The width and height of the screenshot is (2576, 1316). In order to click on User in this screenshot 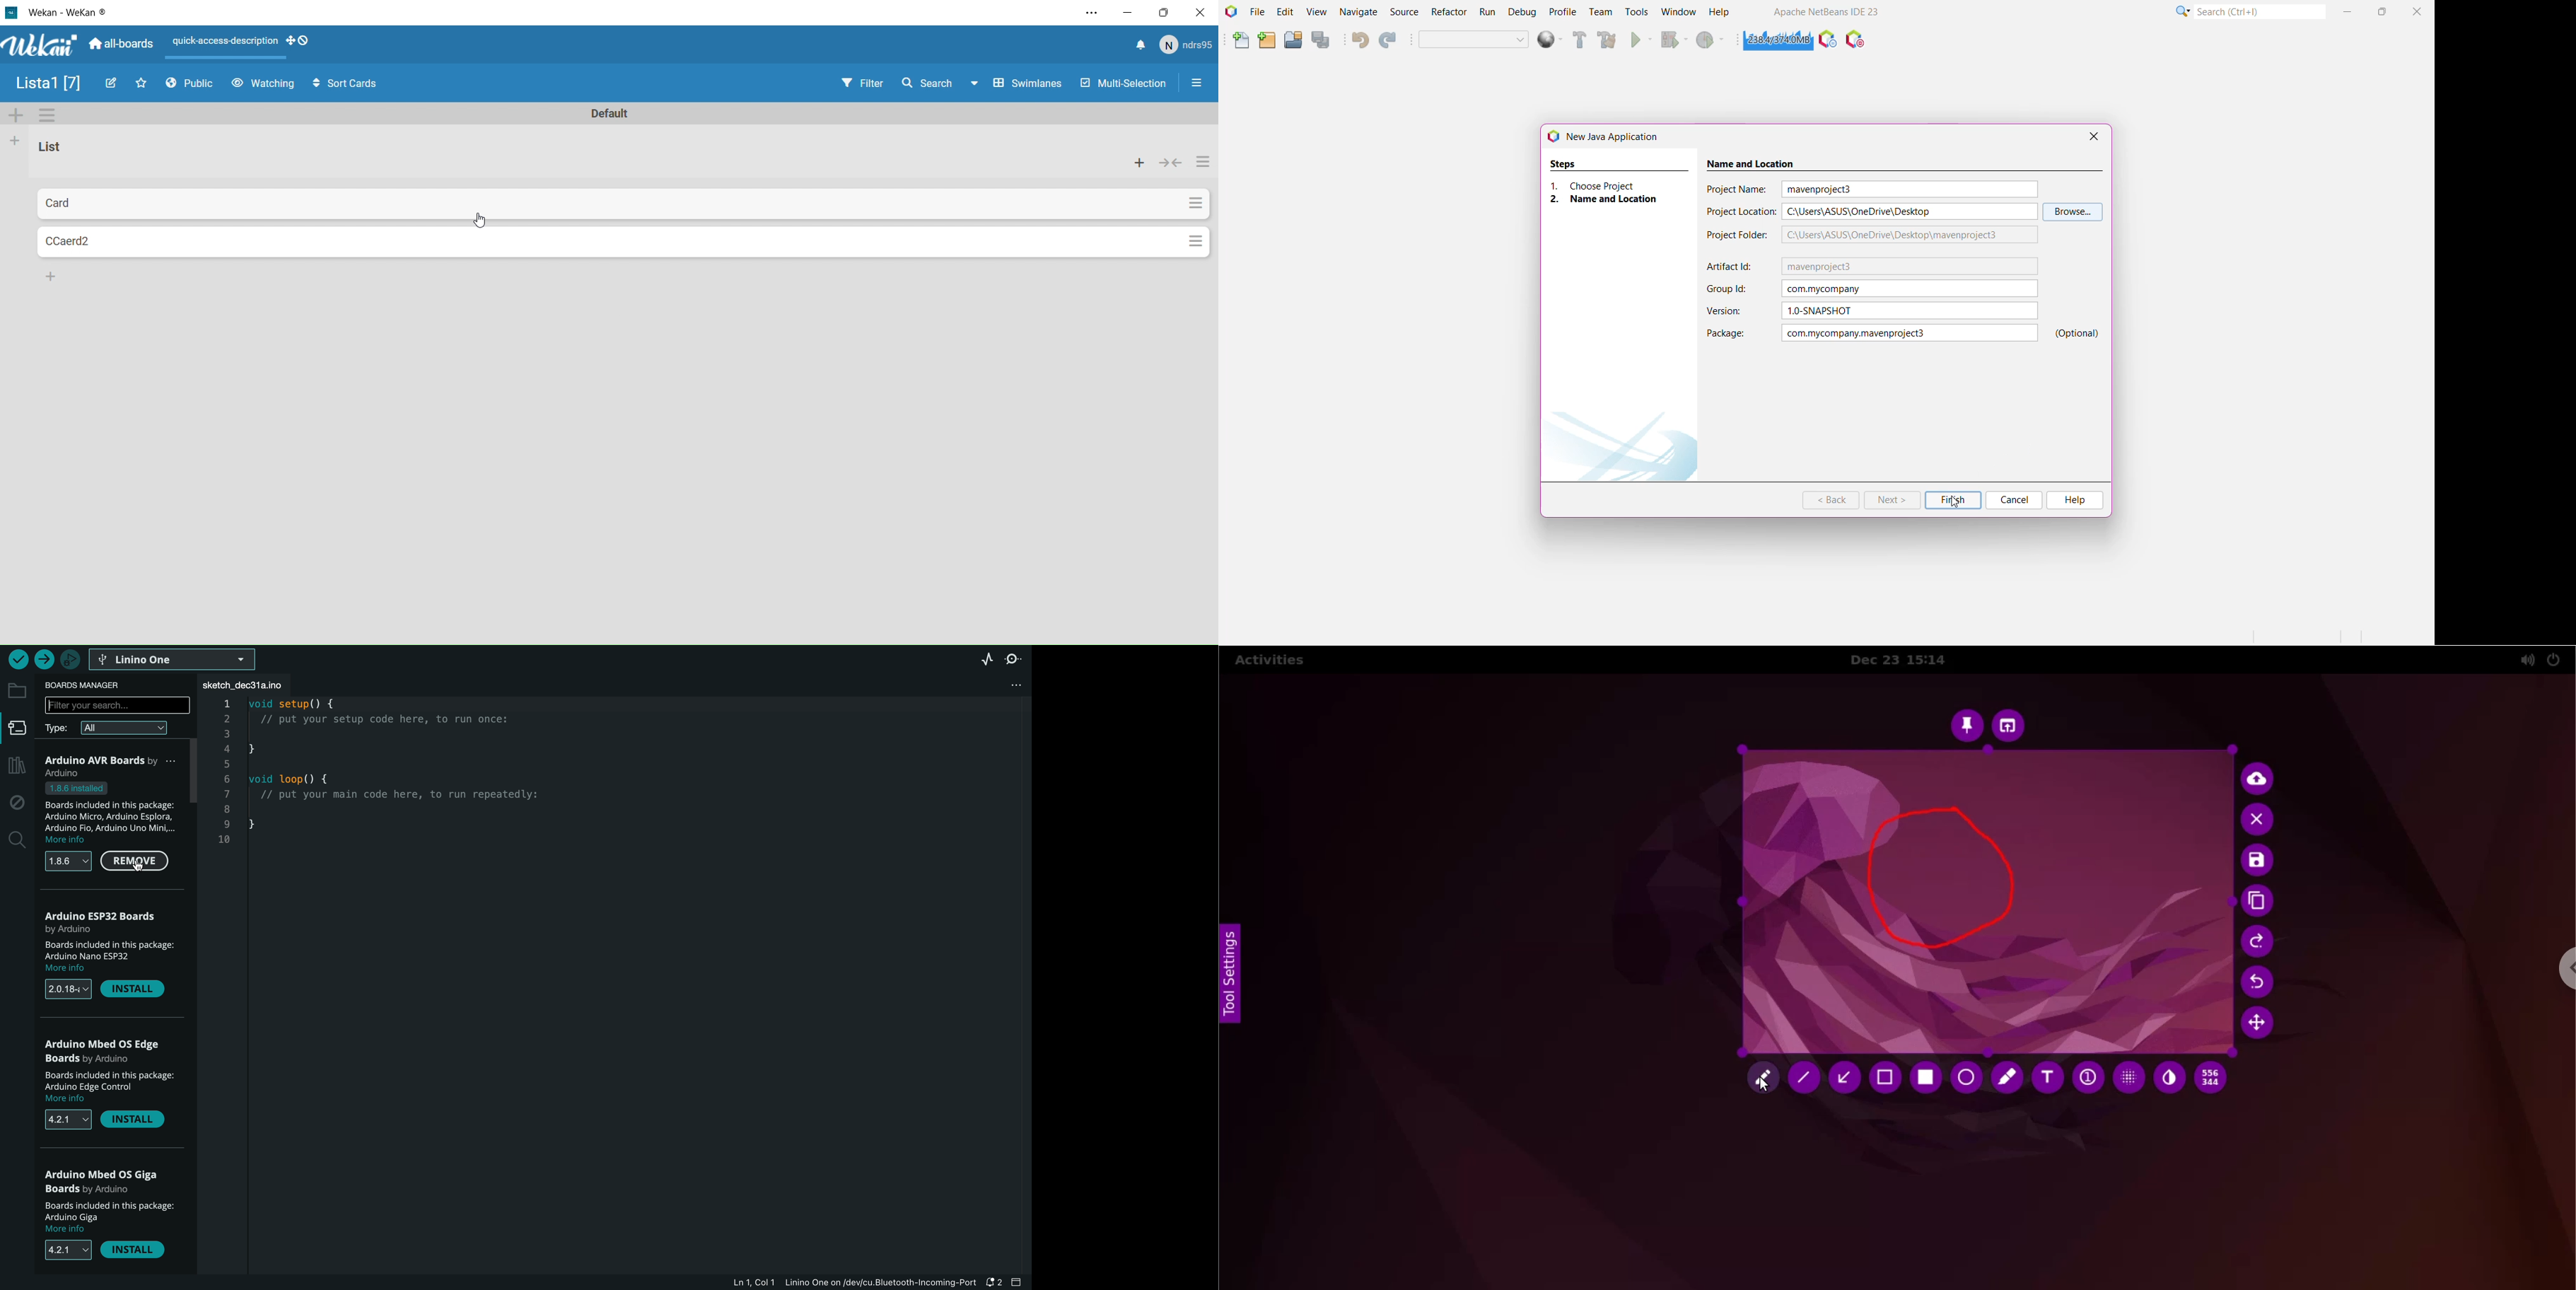, I will do `click(1188, 47)`.